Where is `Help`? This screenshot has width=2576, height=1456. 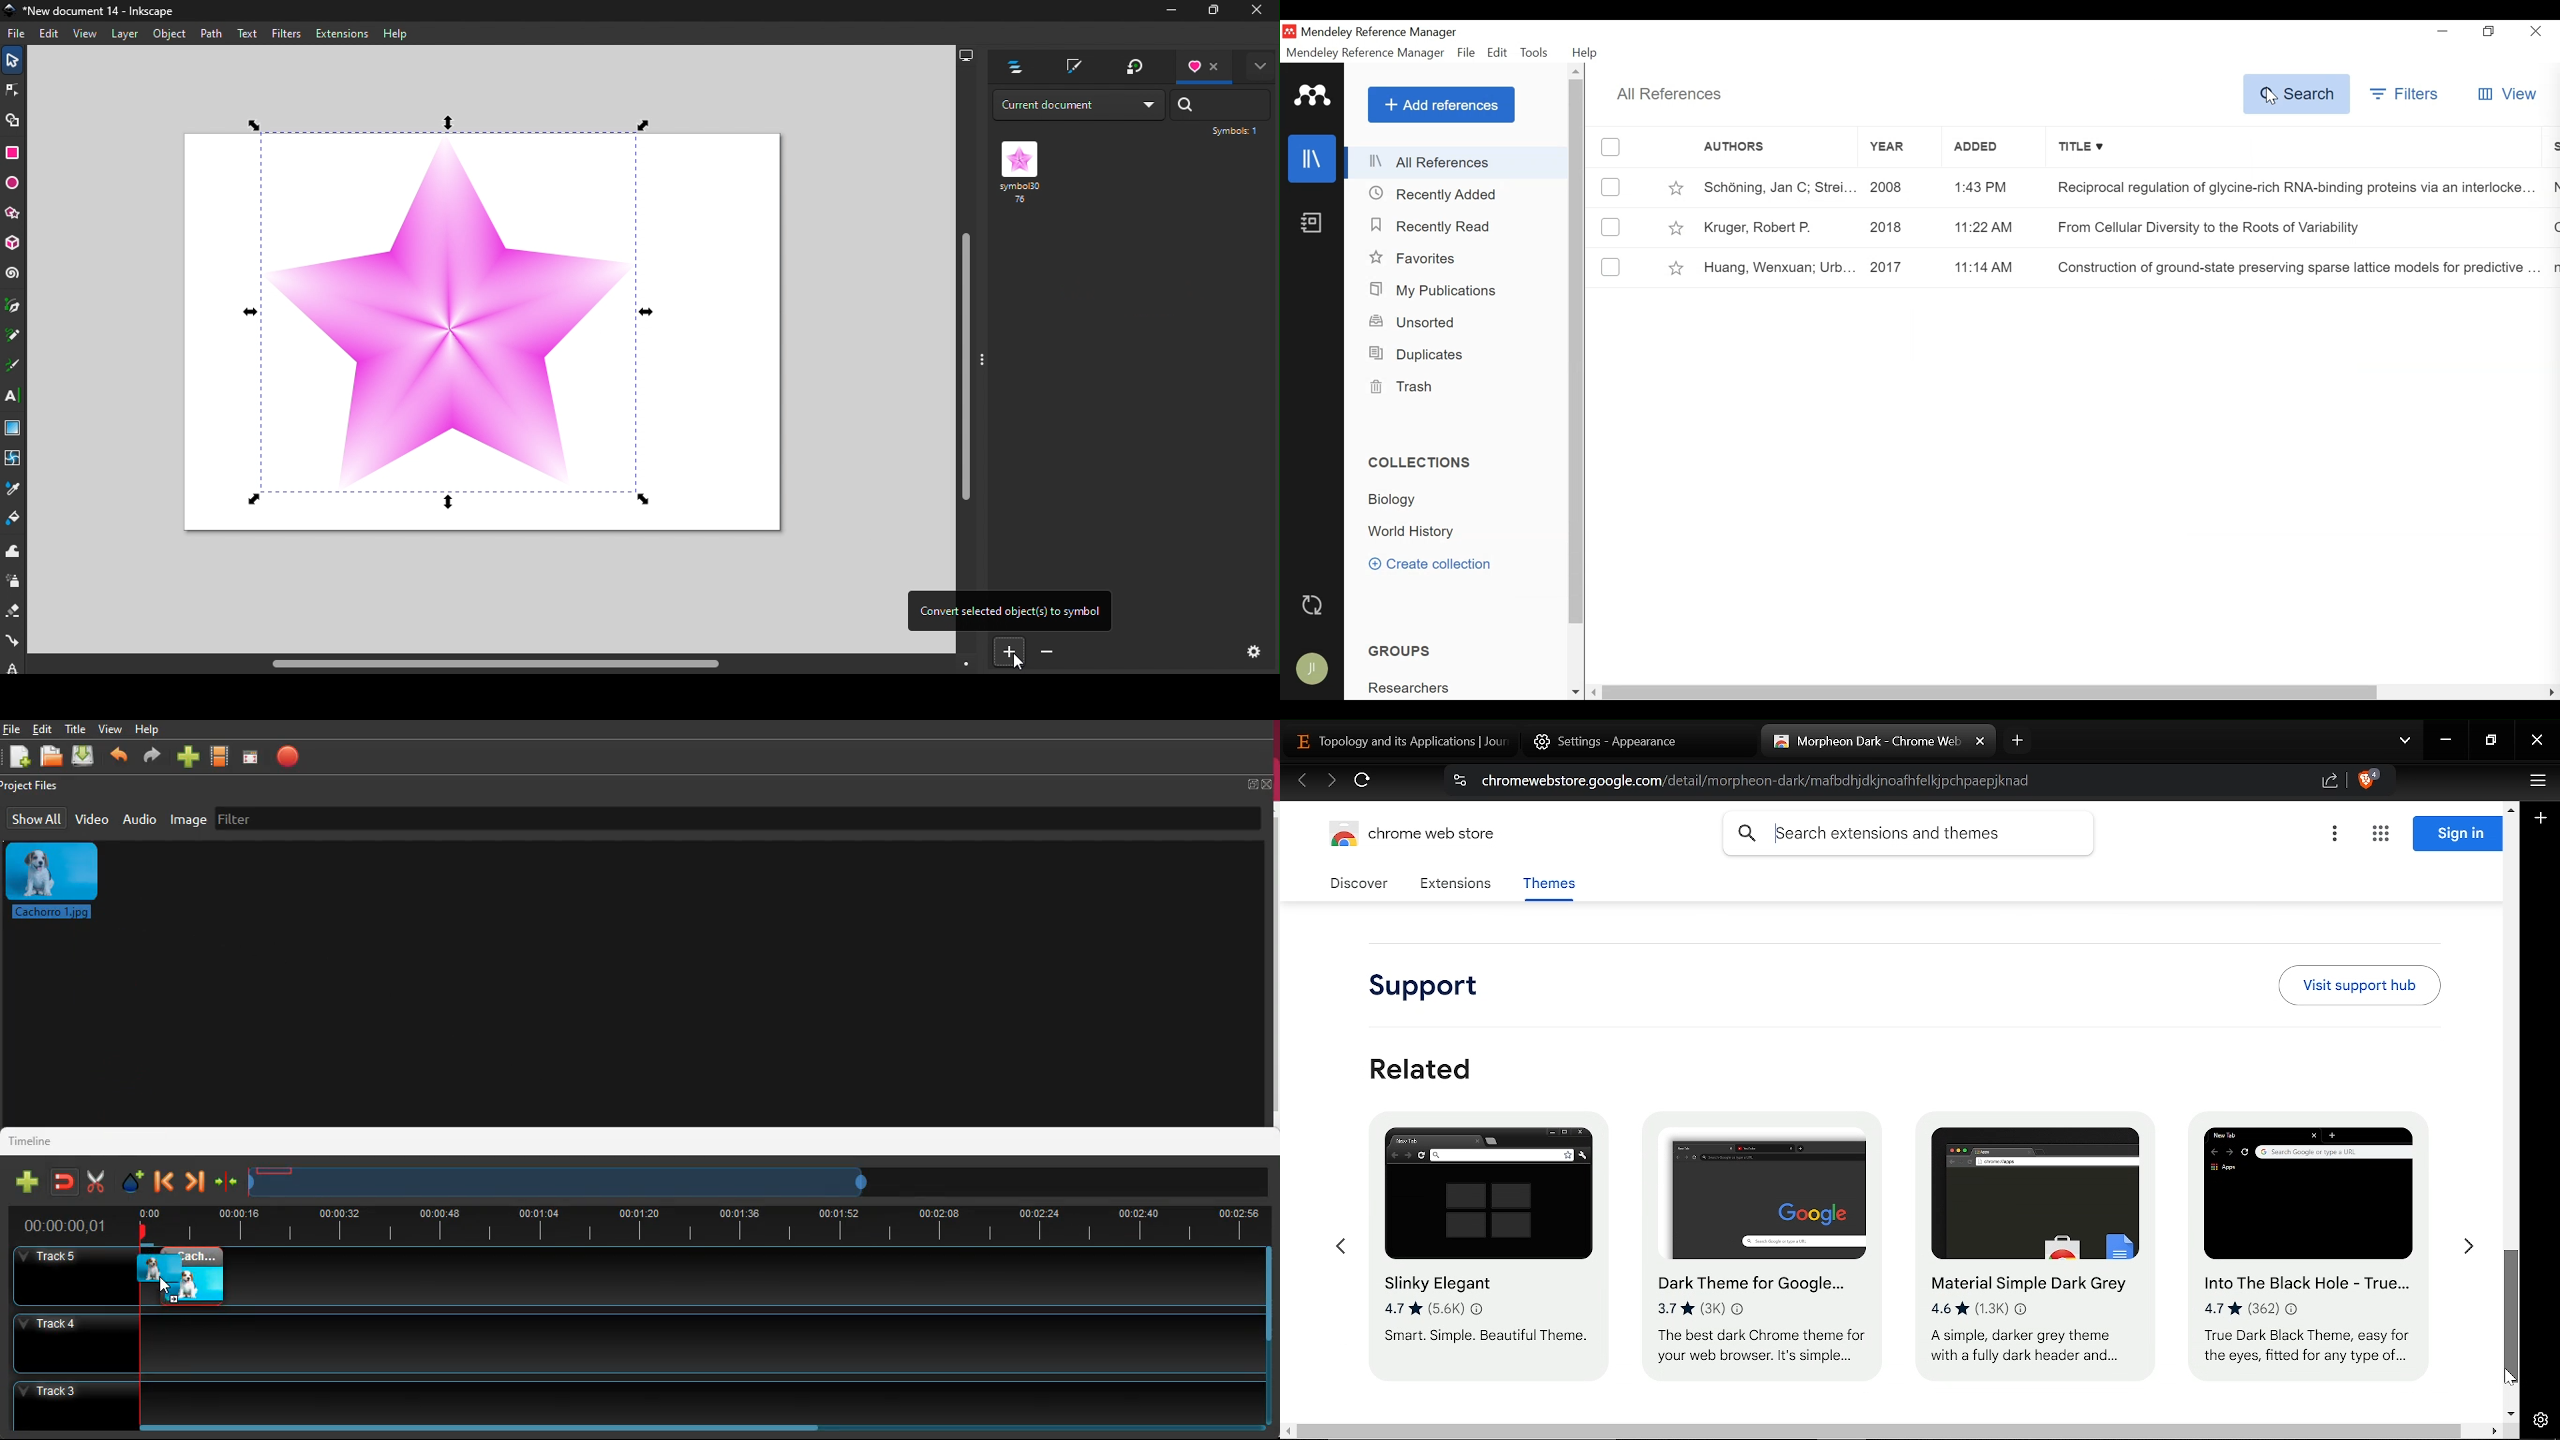 Help is located at coordinates (1585, 53).